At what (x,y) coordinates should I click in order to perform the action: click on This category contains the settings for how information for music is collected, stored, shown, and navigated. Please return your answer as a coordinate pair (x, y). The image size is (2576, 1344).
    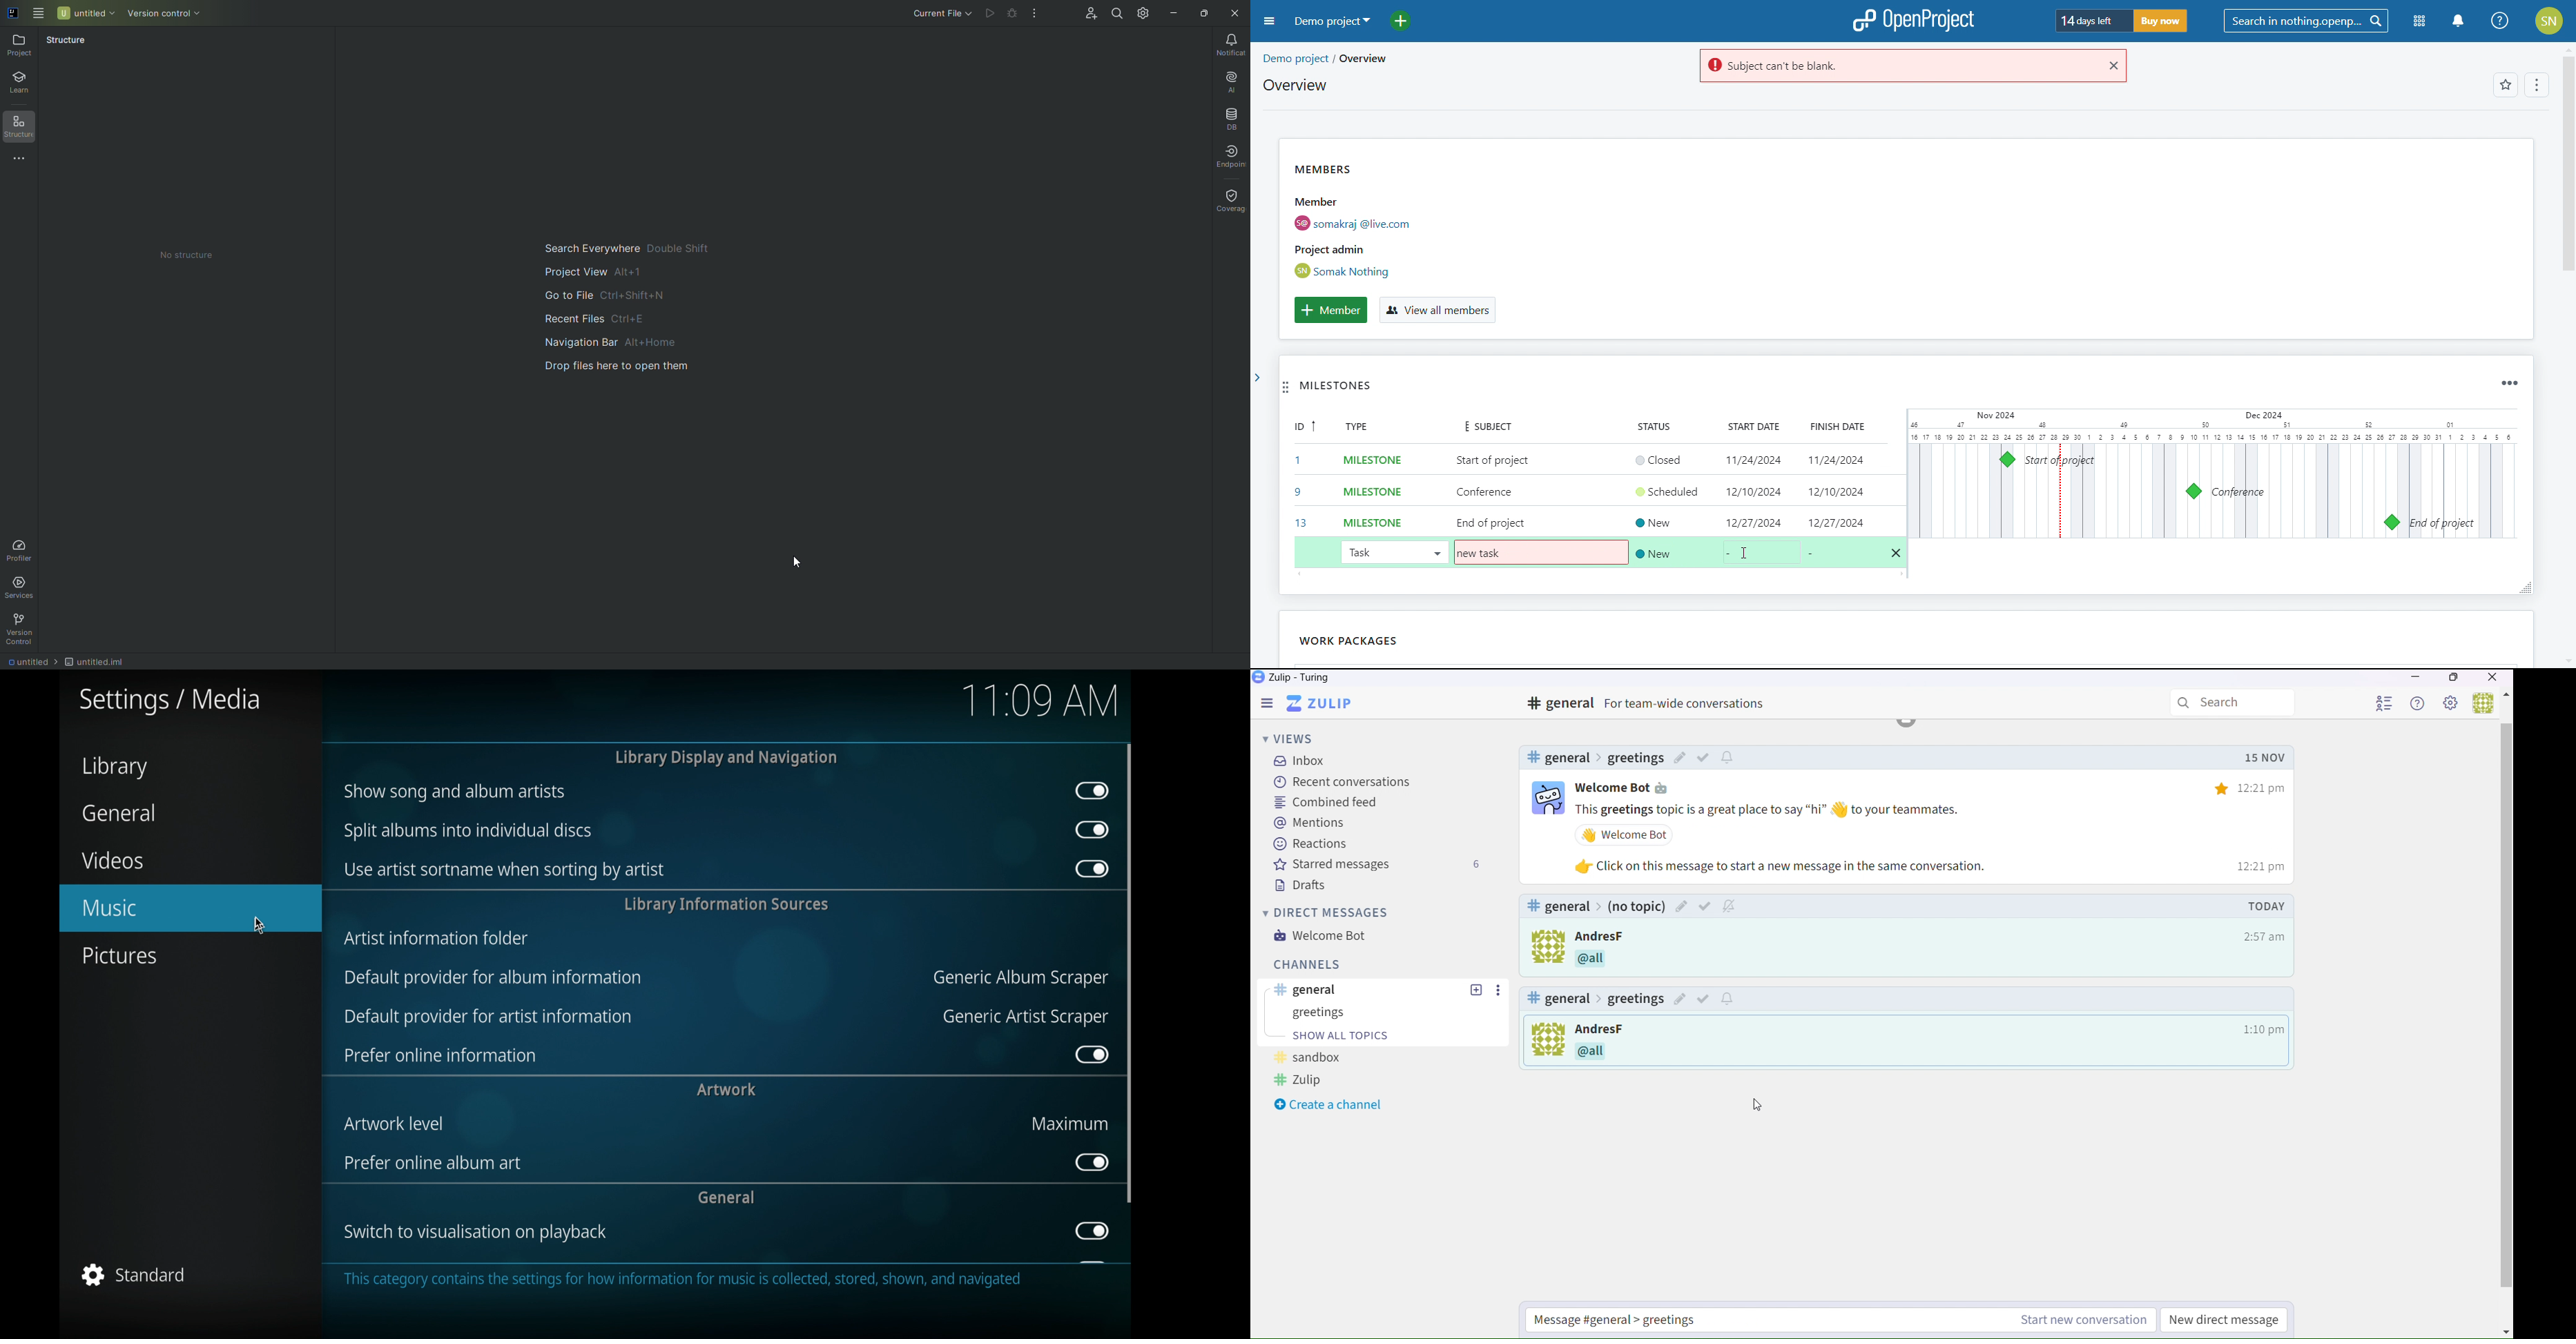
    Looking at the image, I should click on (684, 1281).